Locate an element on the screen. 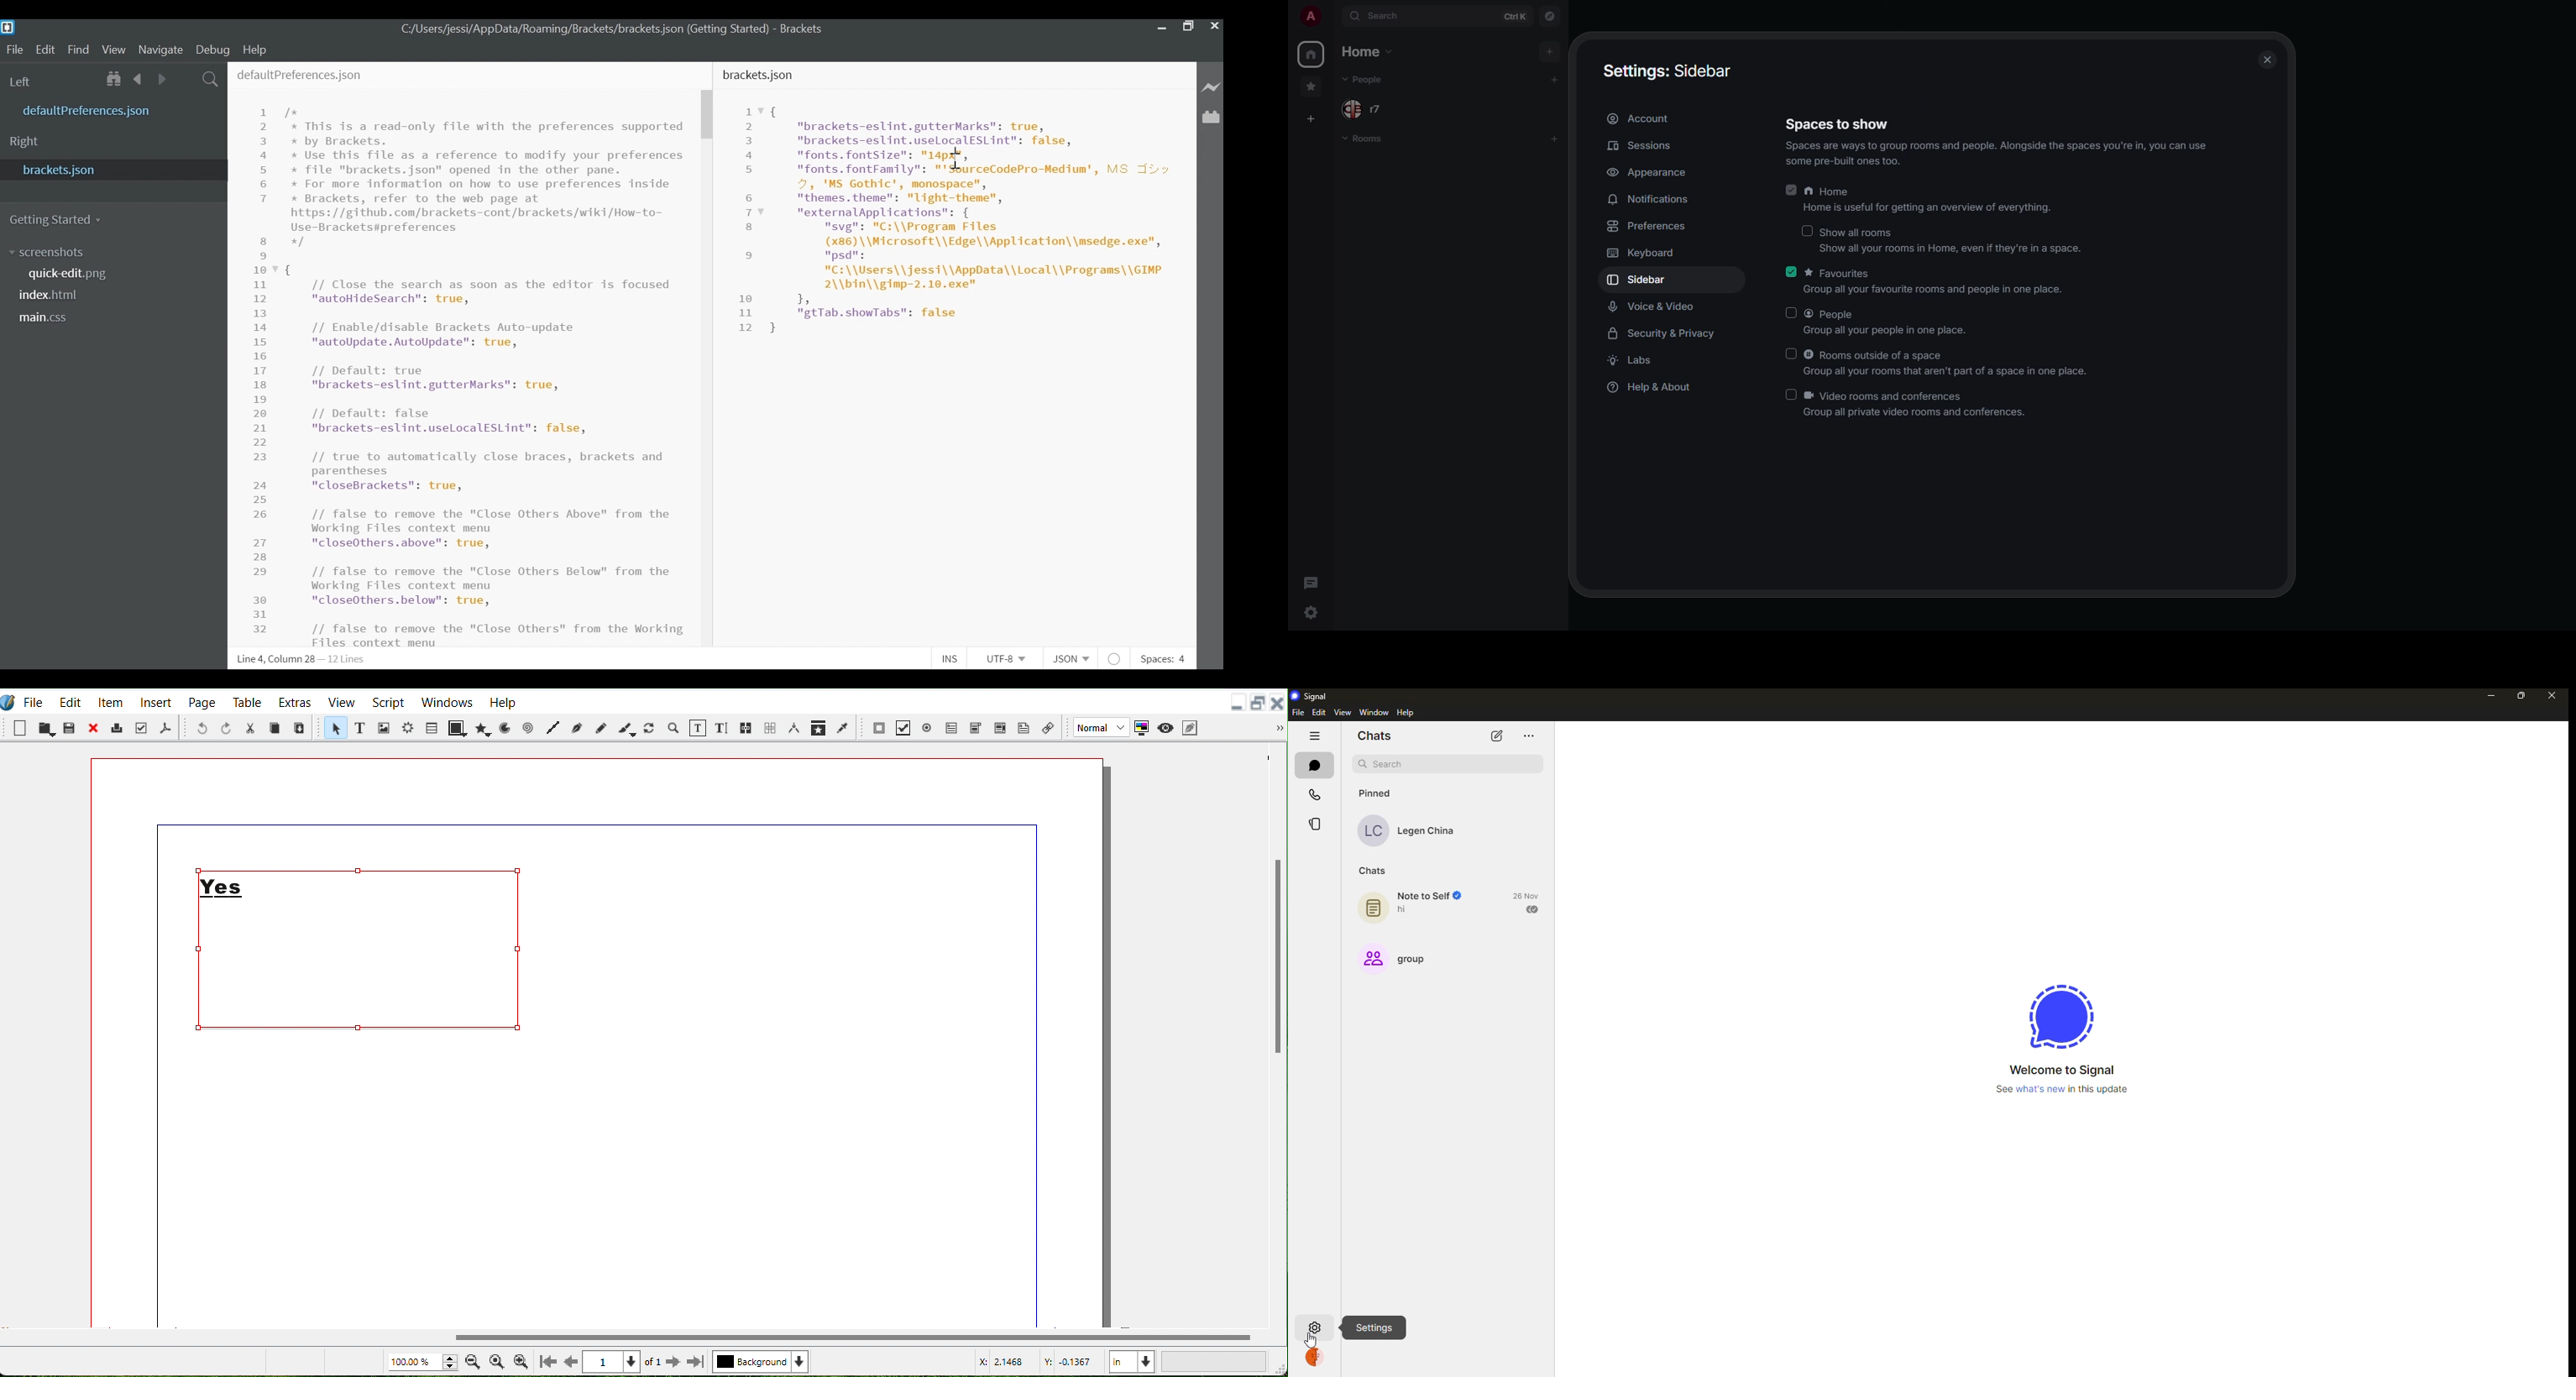 The height and width of the screenshot is (1400, 2576). Live Preview is located at coordinates (1213, 87).